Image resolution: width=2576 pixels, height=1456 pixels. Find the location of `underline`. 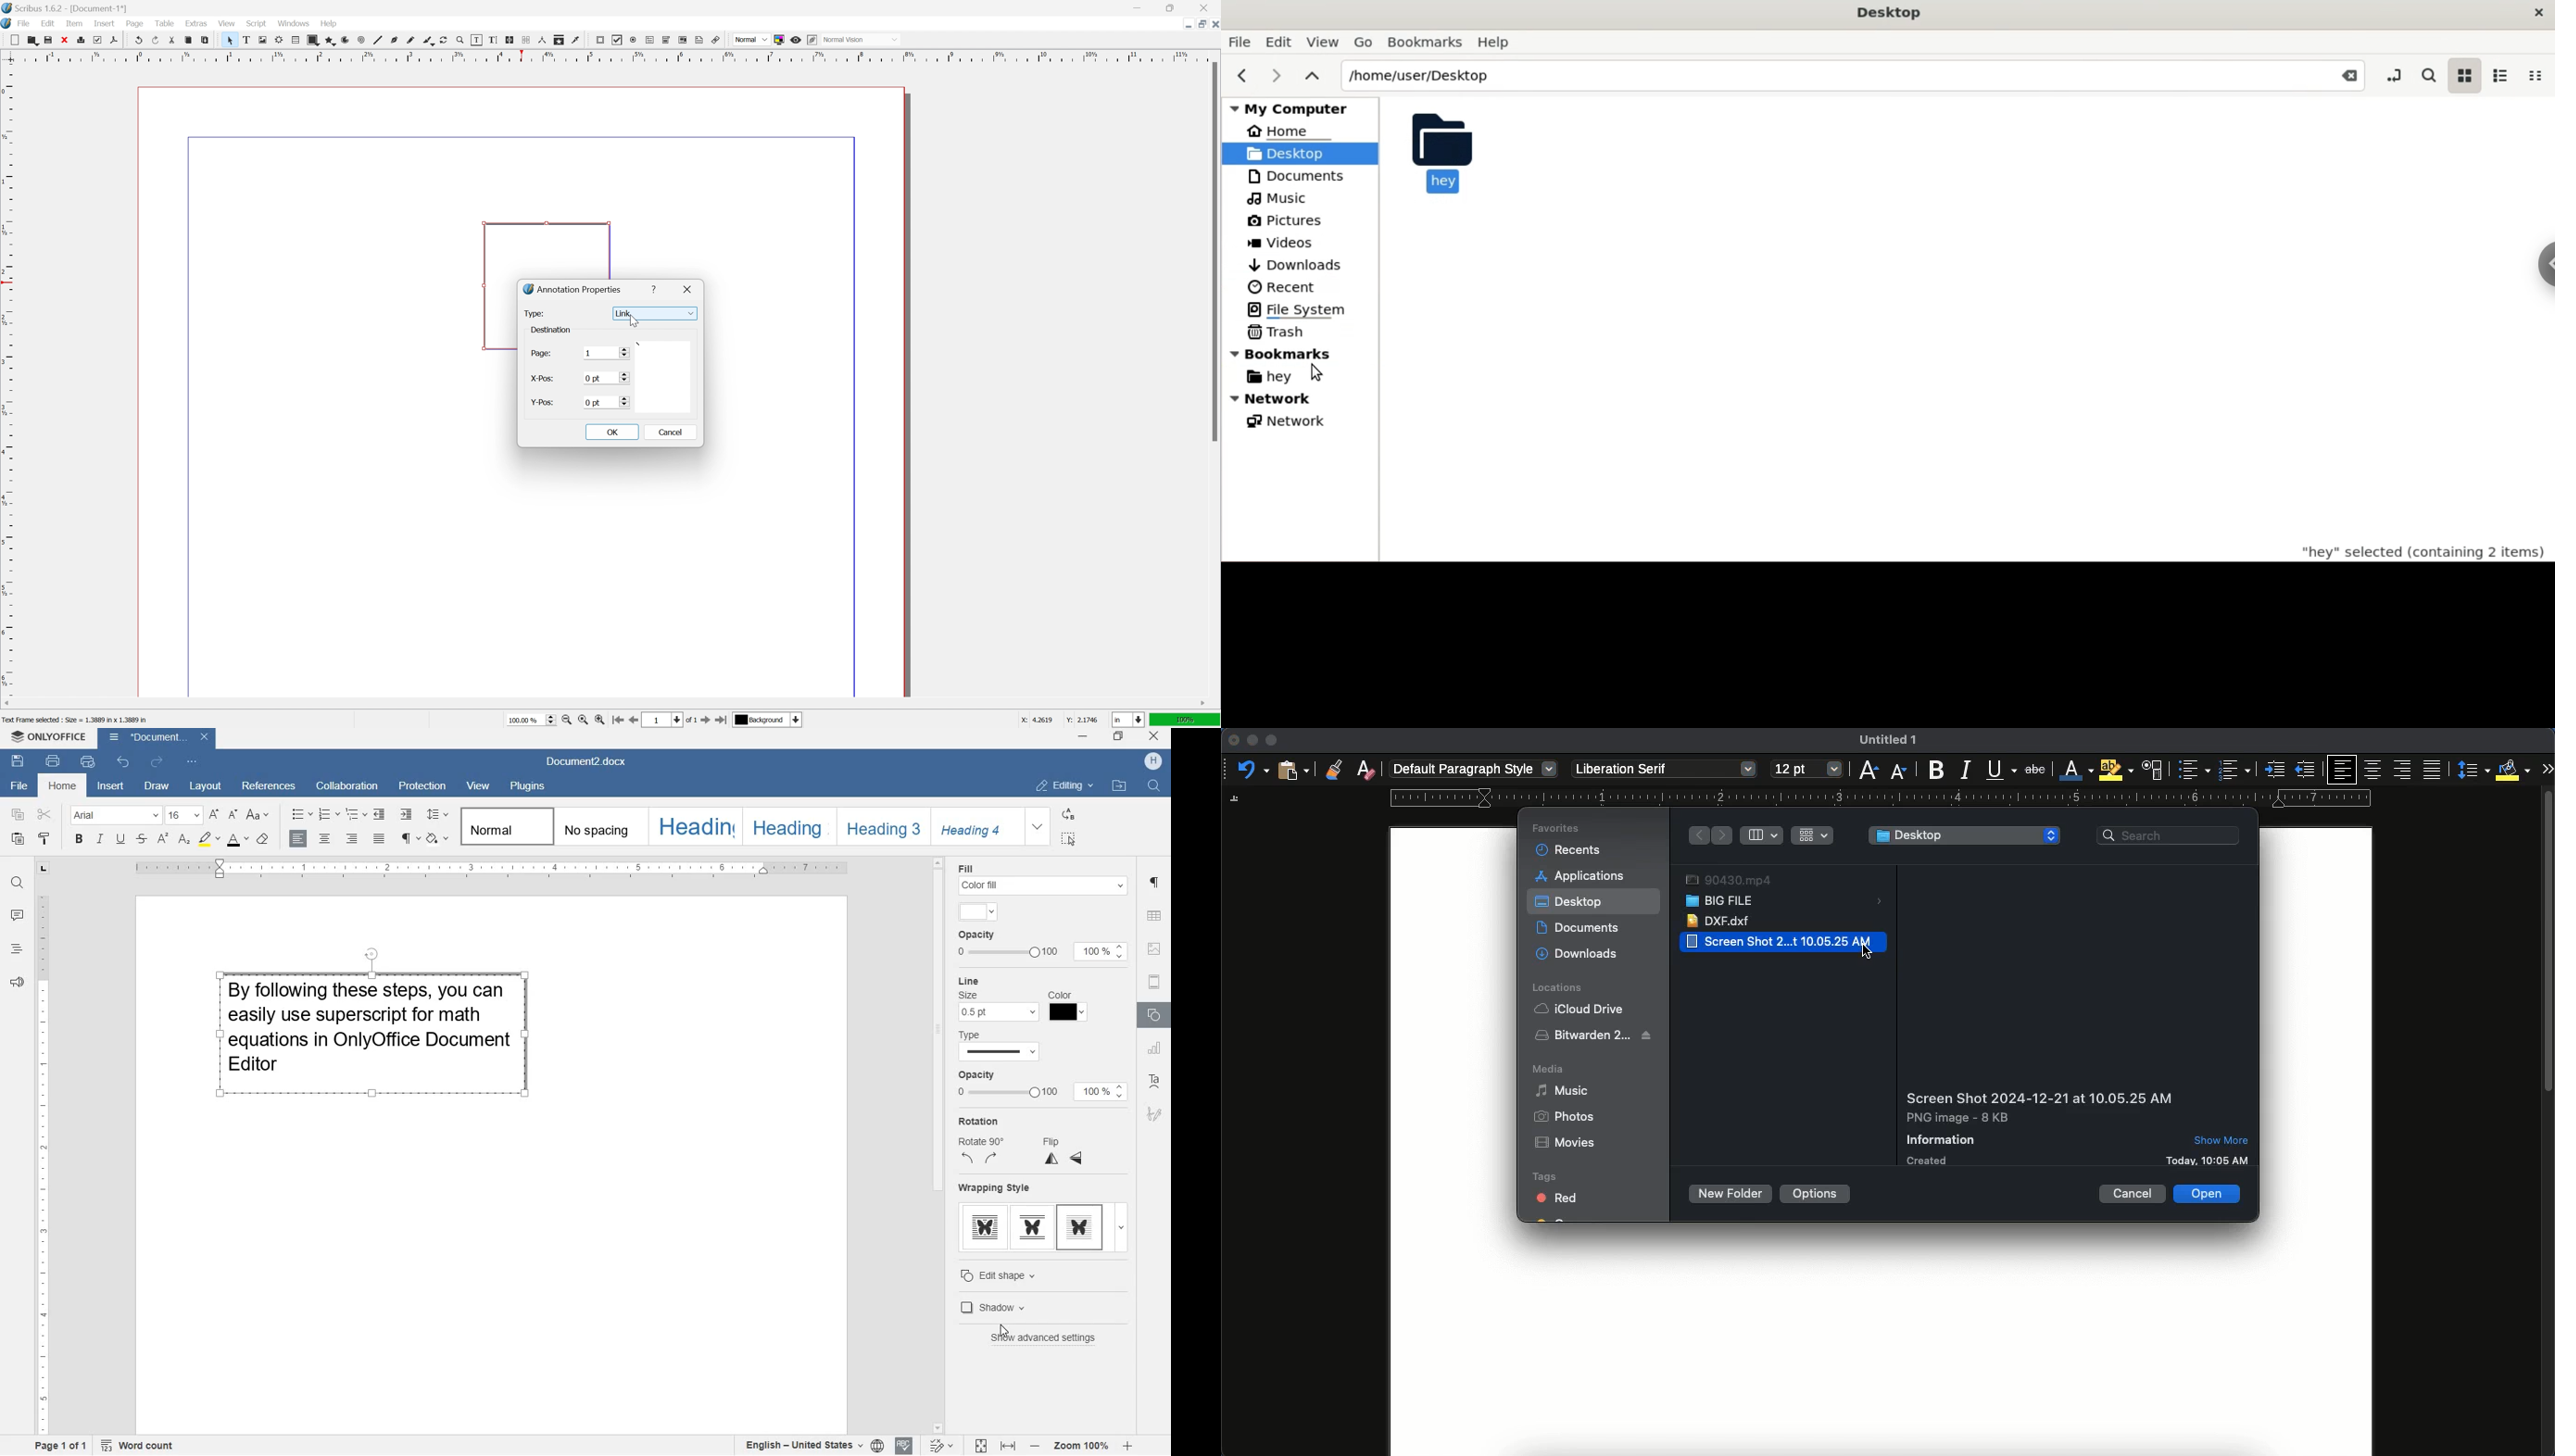

underline is located at coordinates (2000, 769).